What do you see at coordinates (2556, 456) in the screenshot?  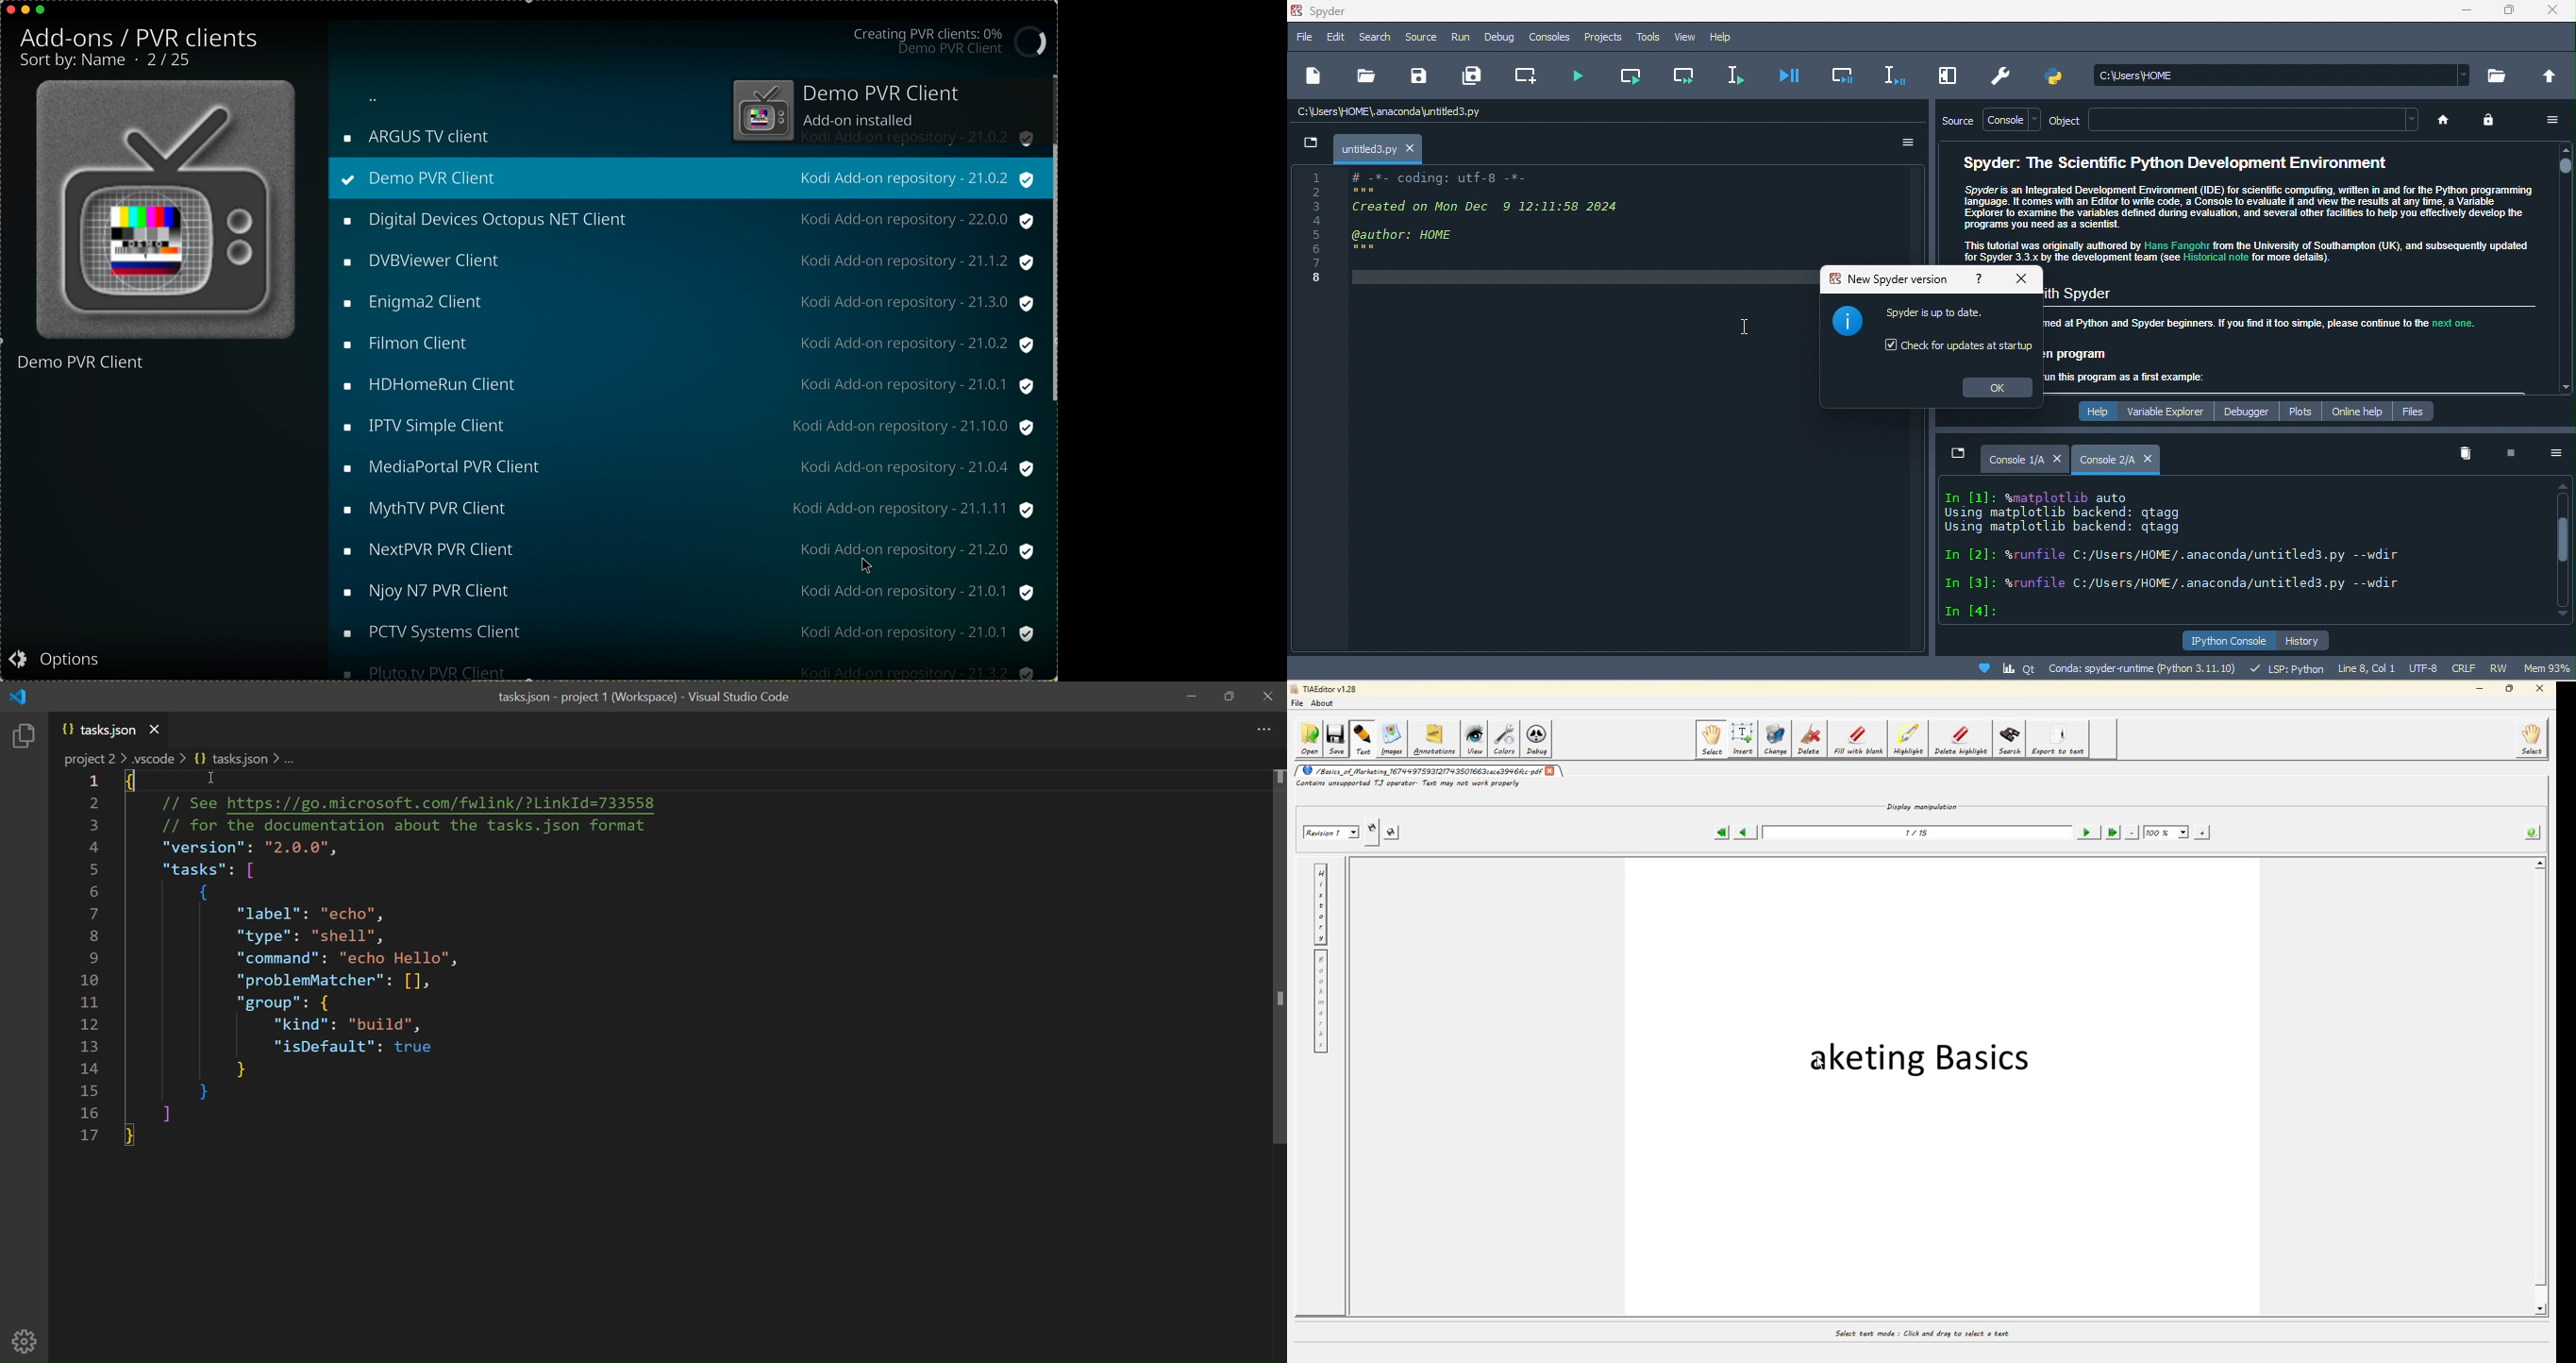 I see `option` at bounding box center [2556, 456].